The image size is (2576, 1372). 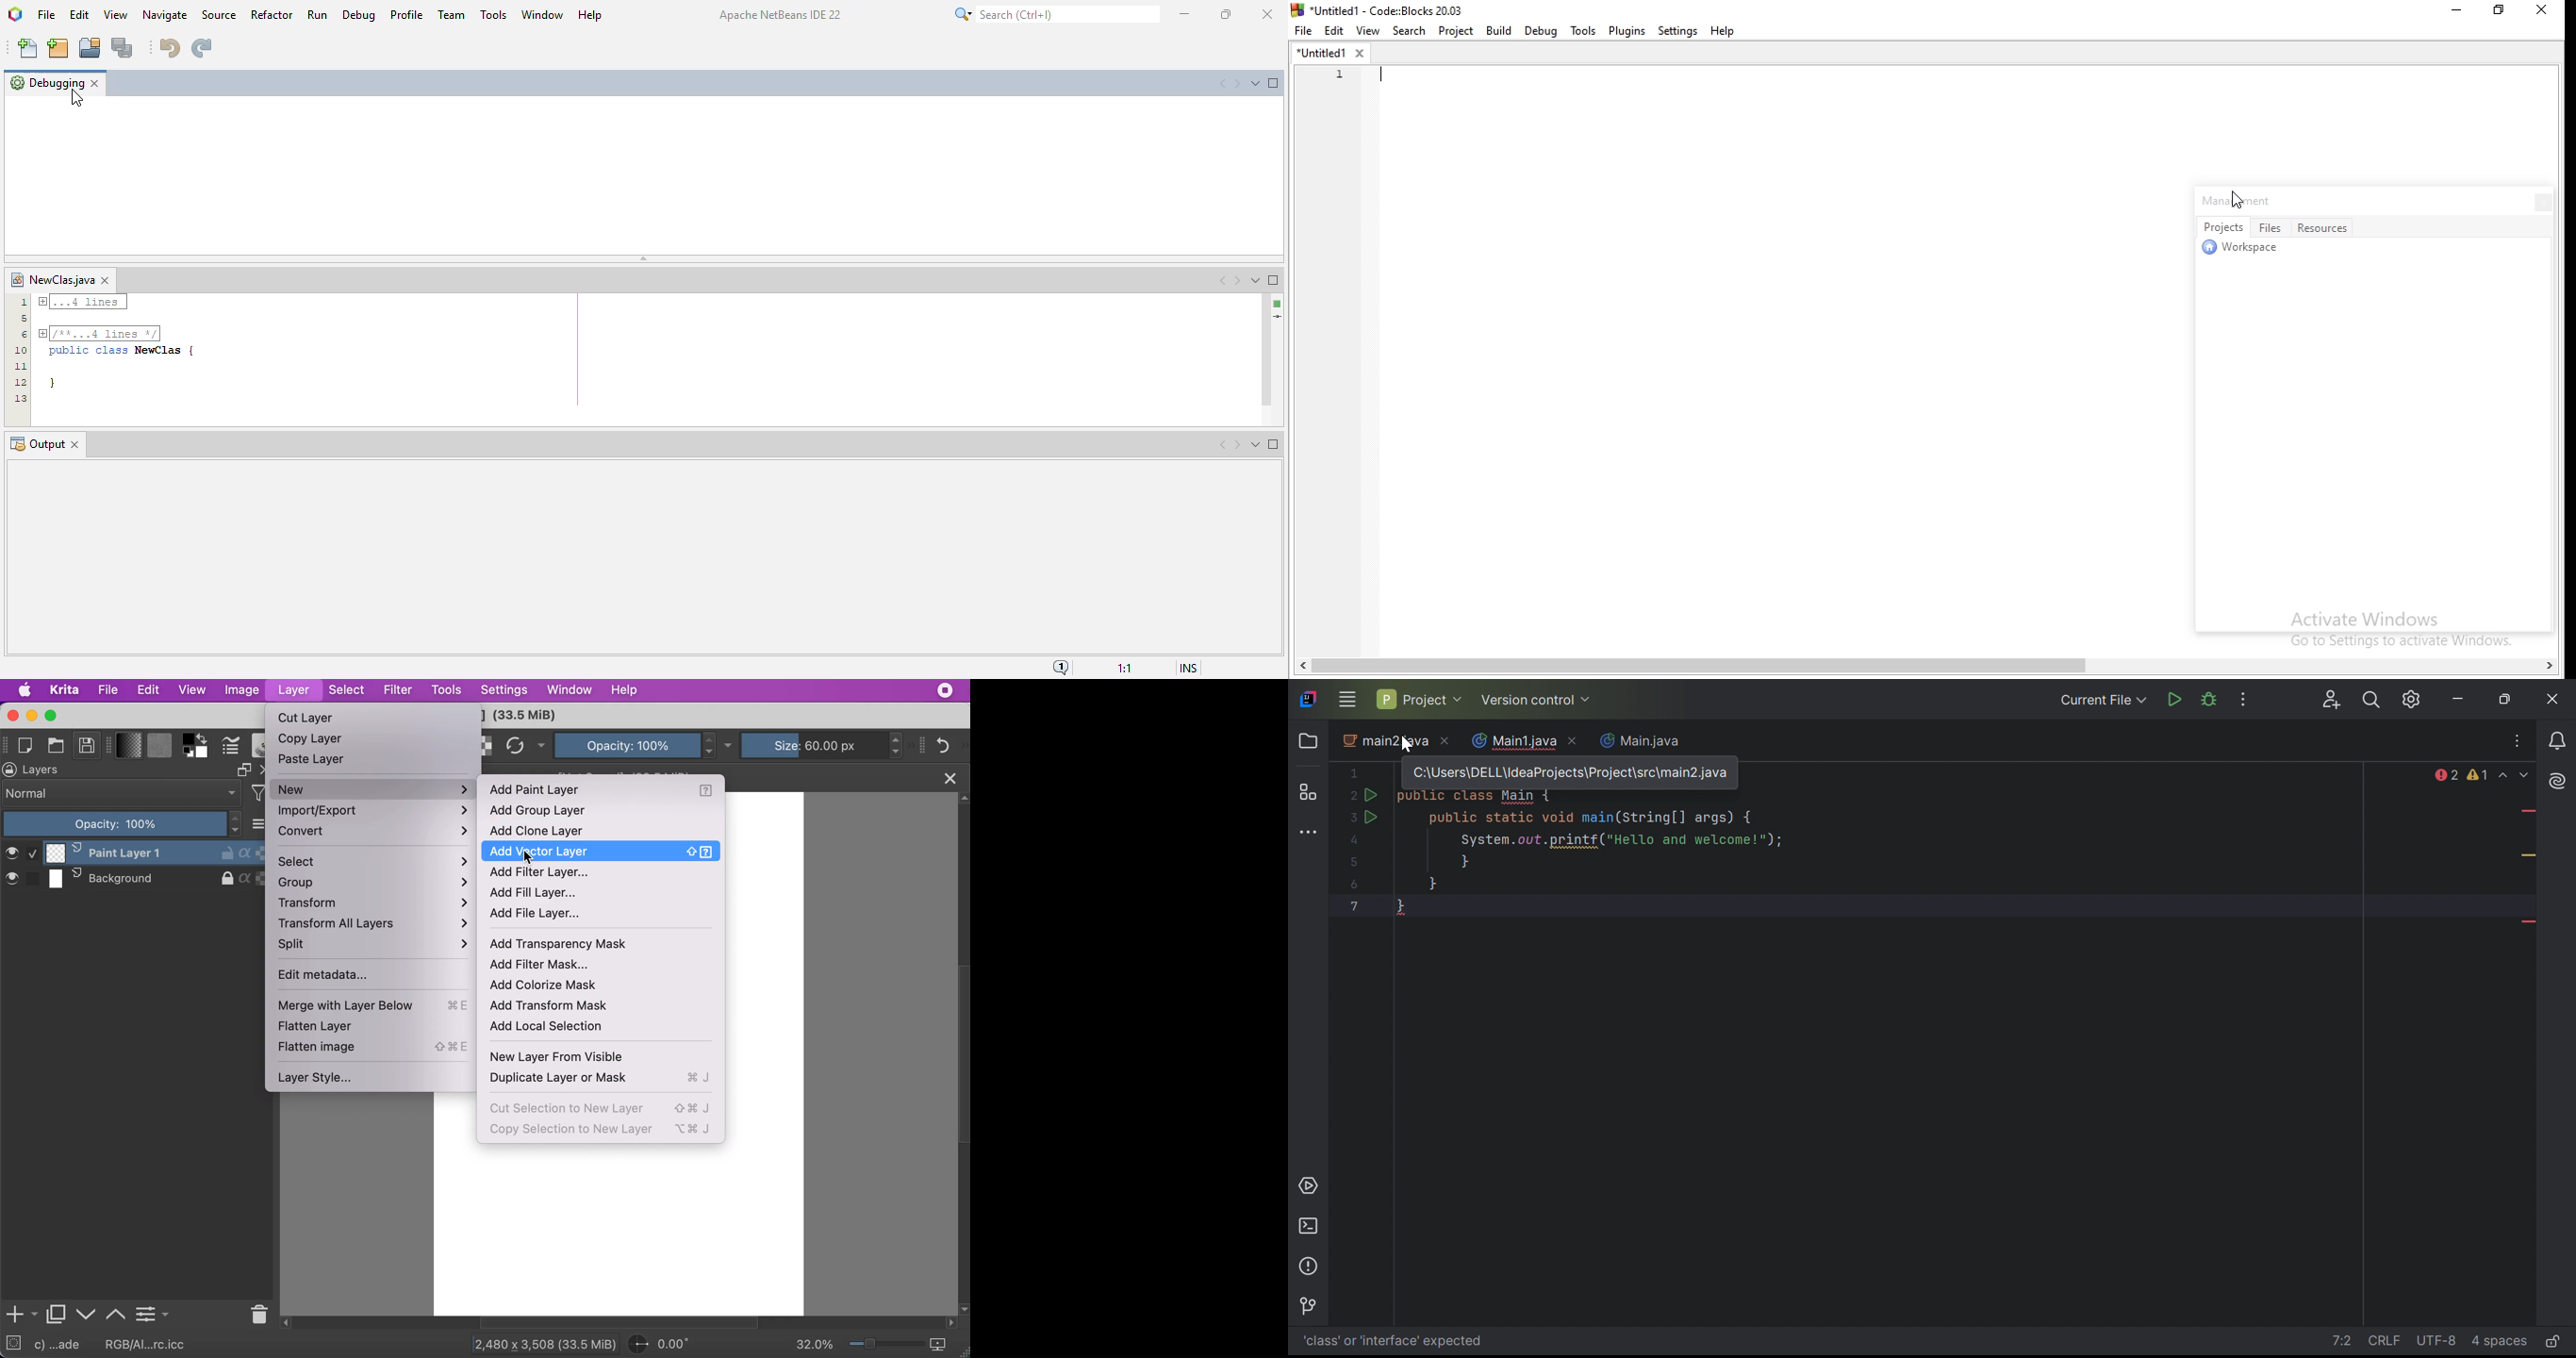 What do you see at coordinates (57, 747) in the screenshot?
I see `open an existing document` at bounding box center [57, 747].